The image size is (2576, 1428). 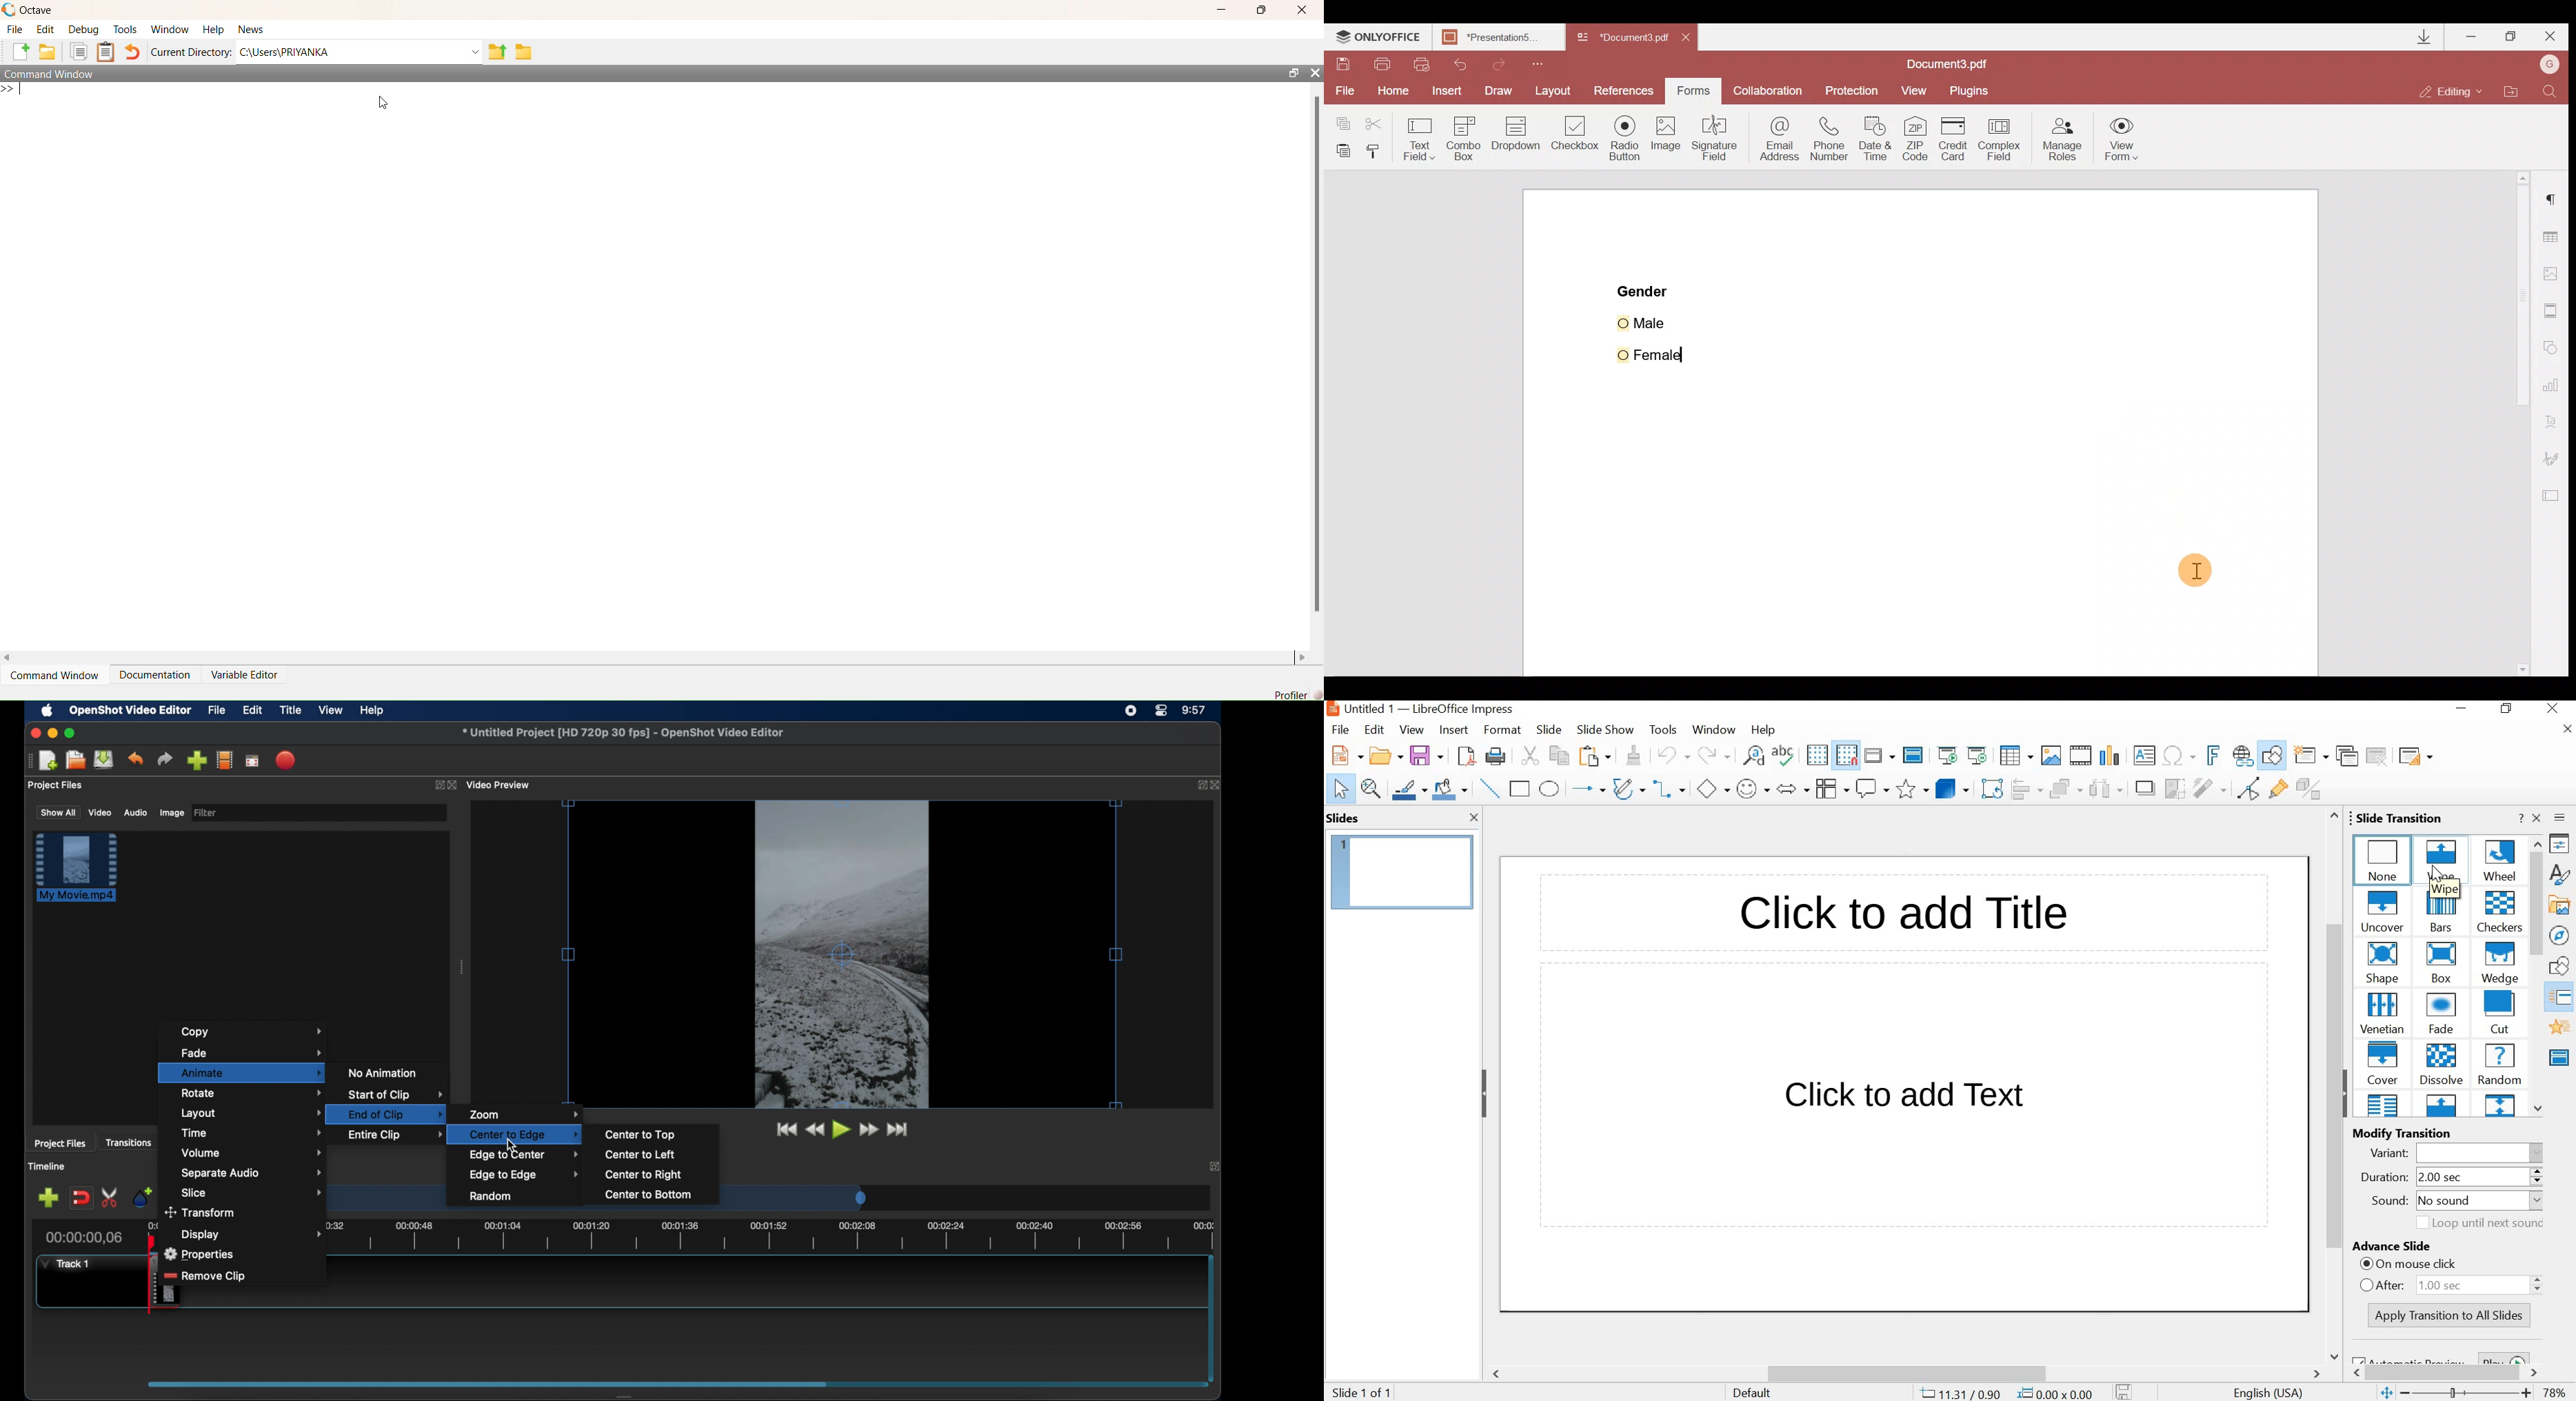 I want to click on UNDO, so click(x=1672, y=755).